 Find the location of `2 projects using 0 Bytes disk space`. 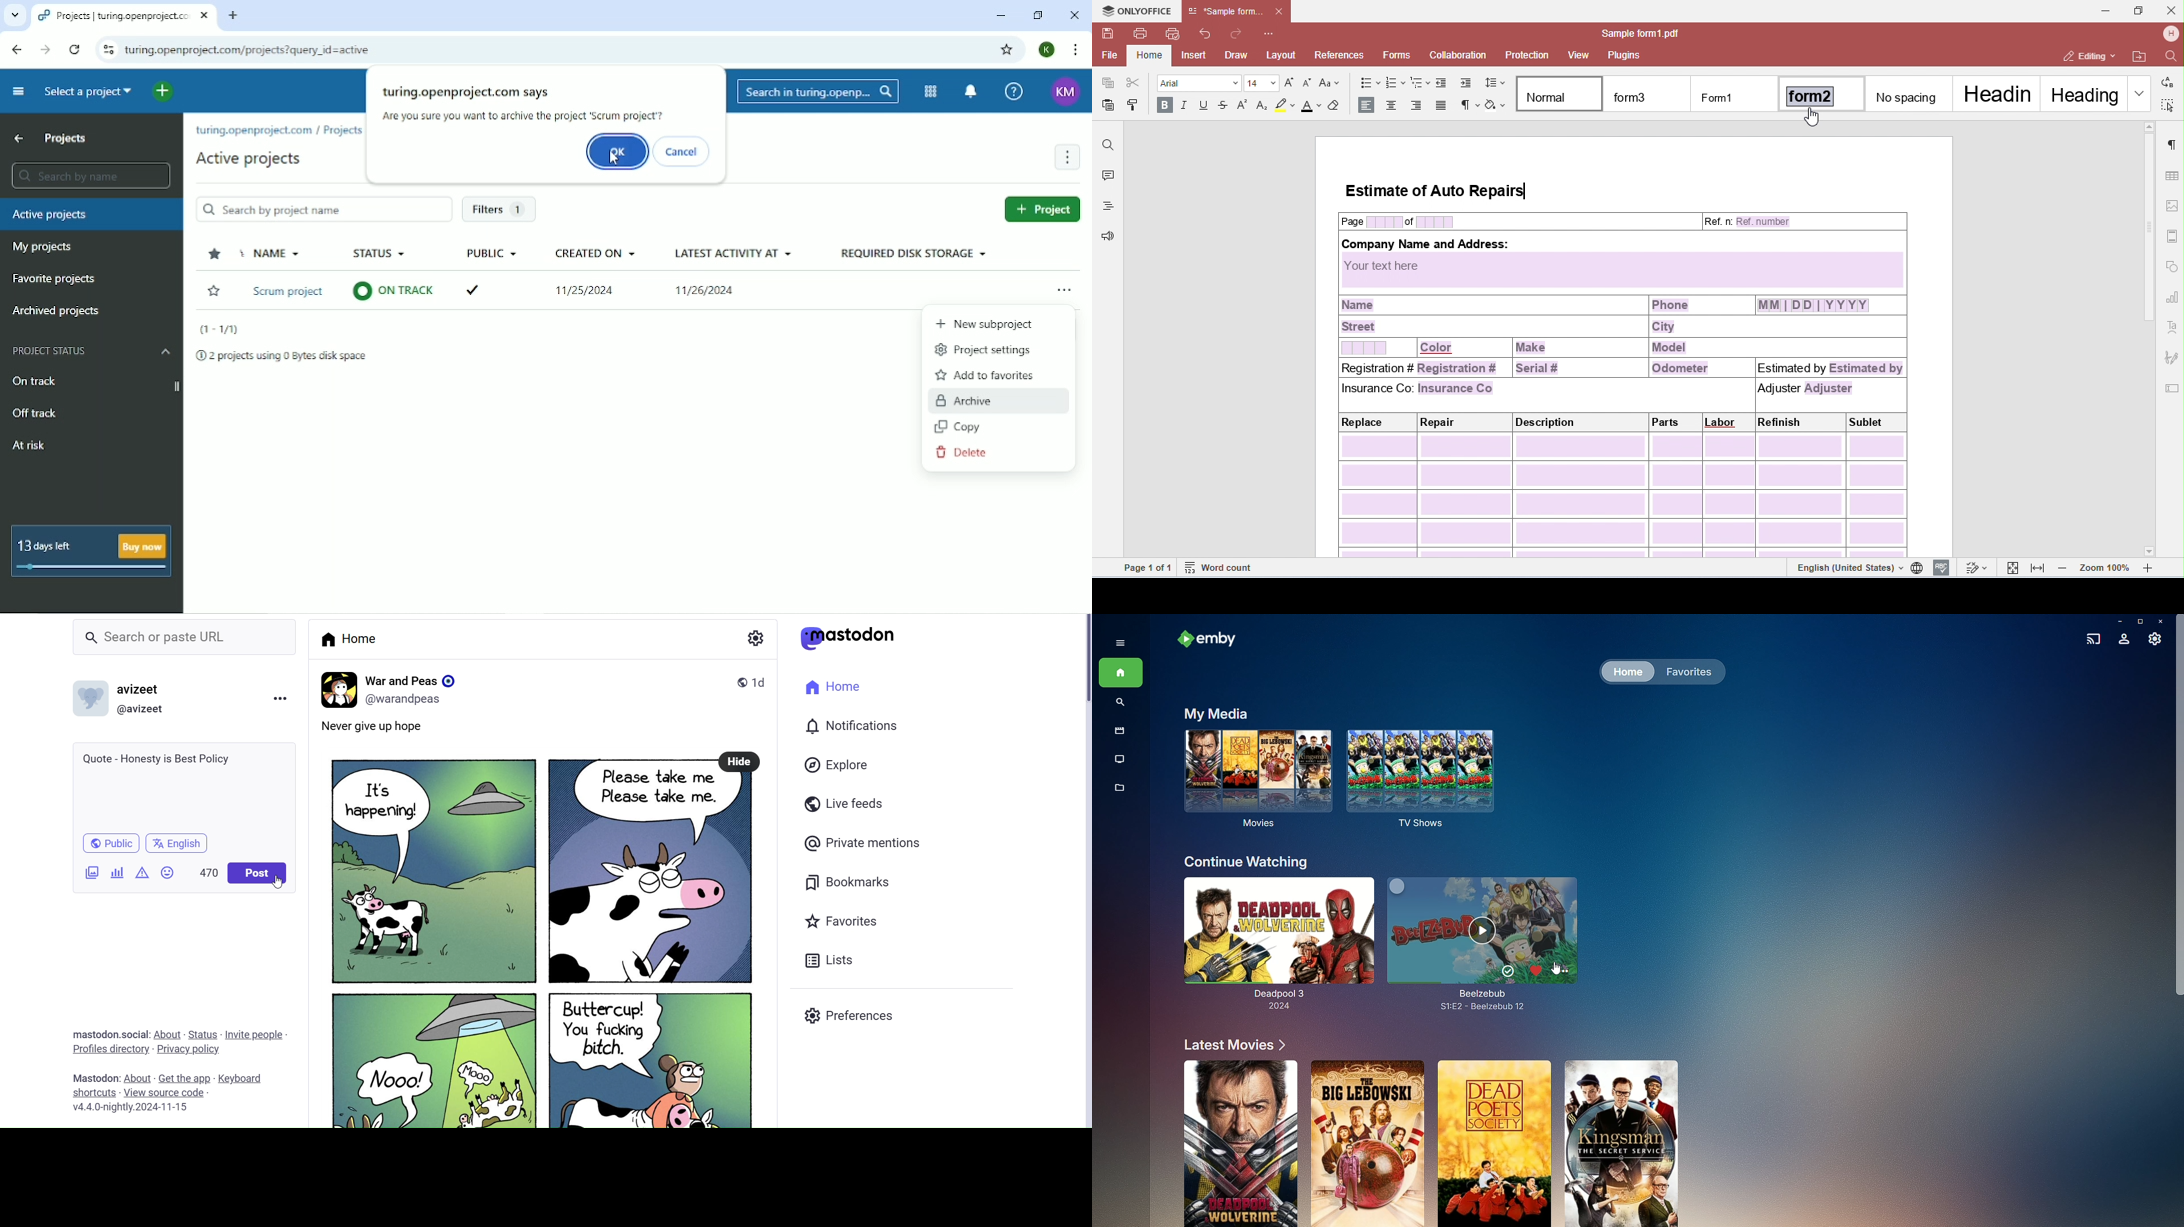

2 projects using 0 Bytes disk space is located at coordinates (284, 356).